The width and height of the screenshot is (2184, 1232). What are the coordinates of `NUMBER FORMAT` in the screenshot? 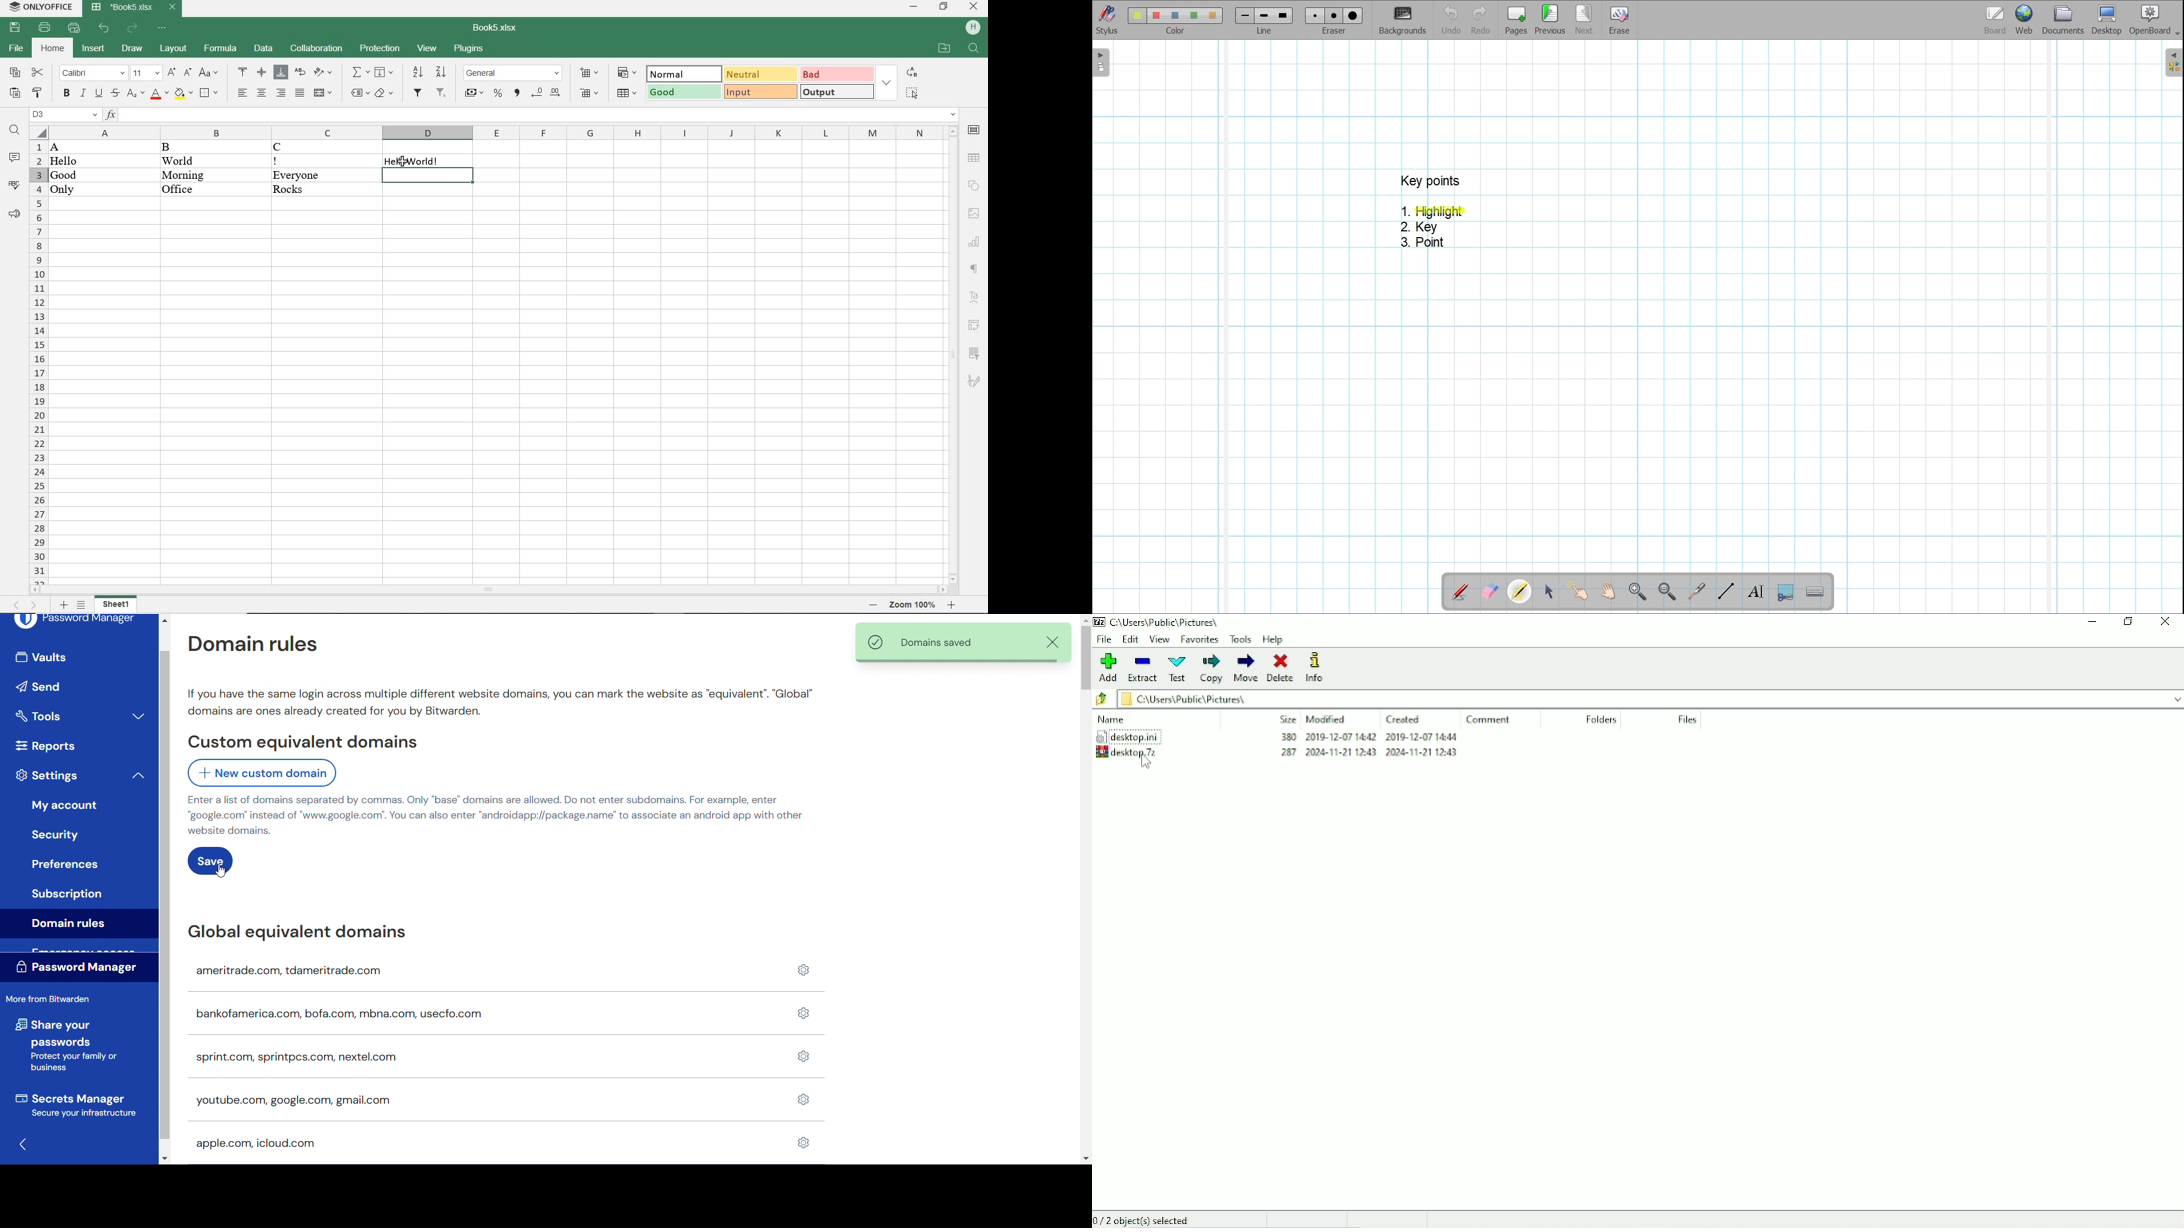 It's located at (513, 72).